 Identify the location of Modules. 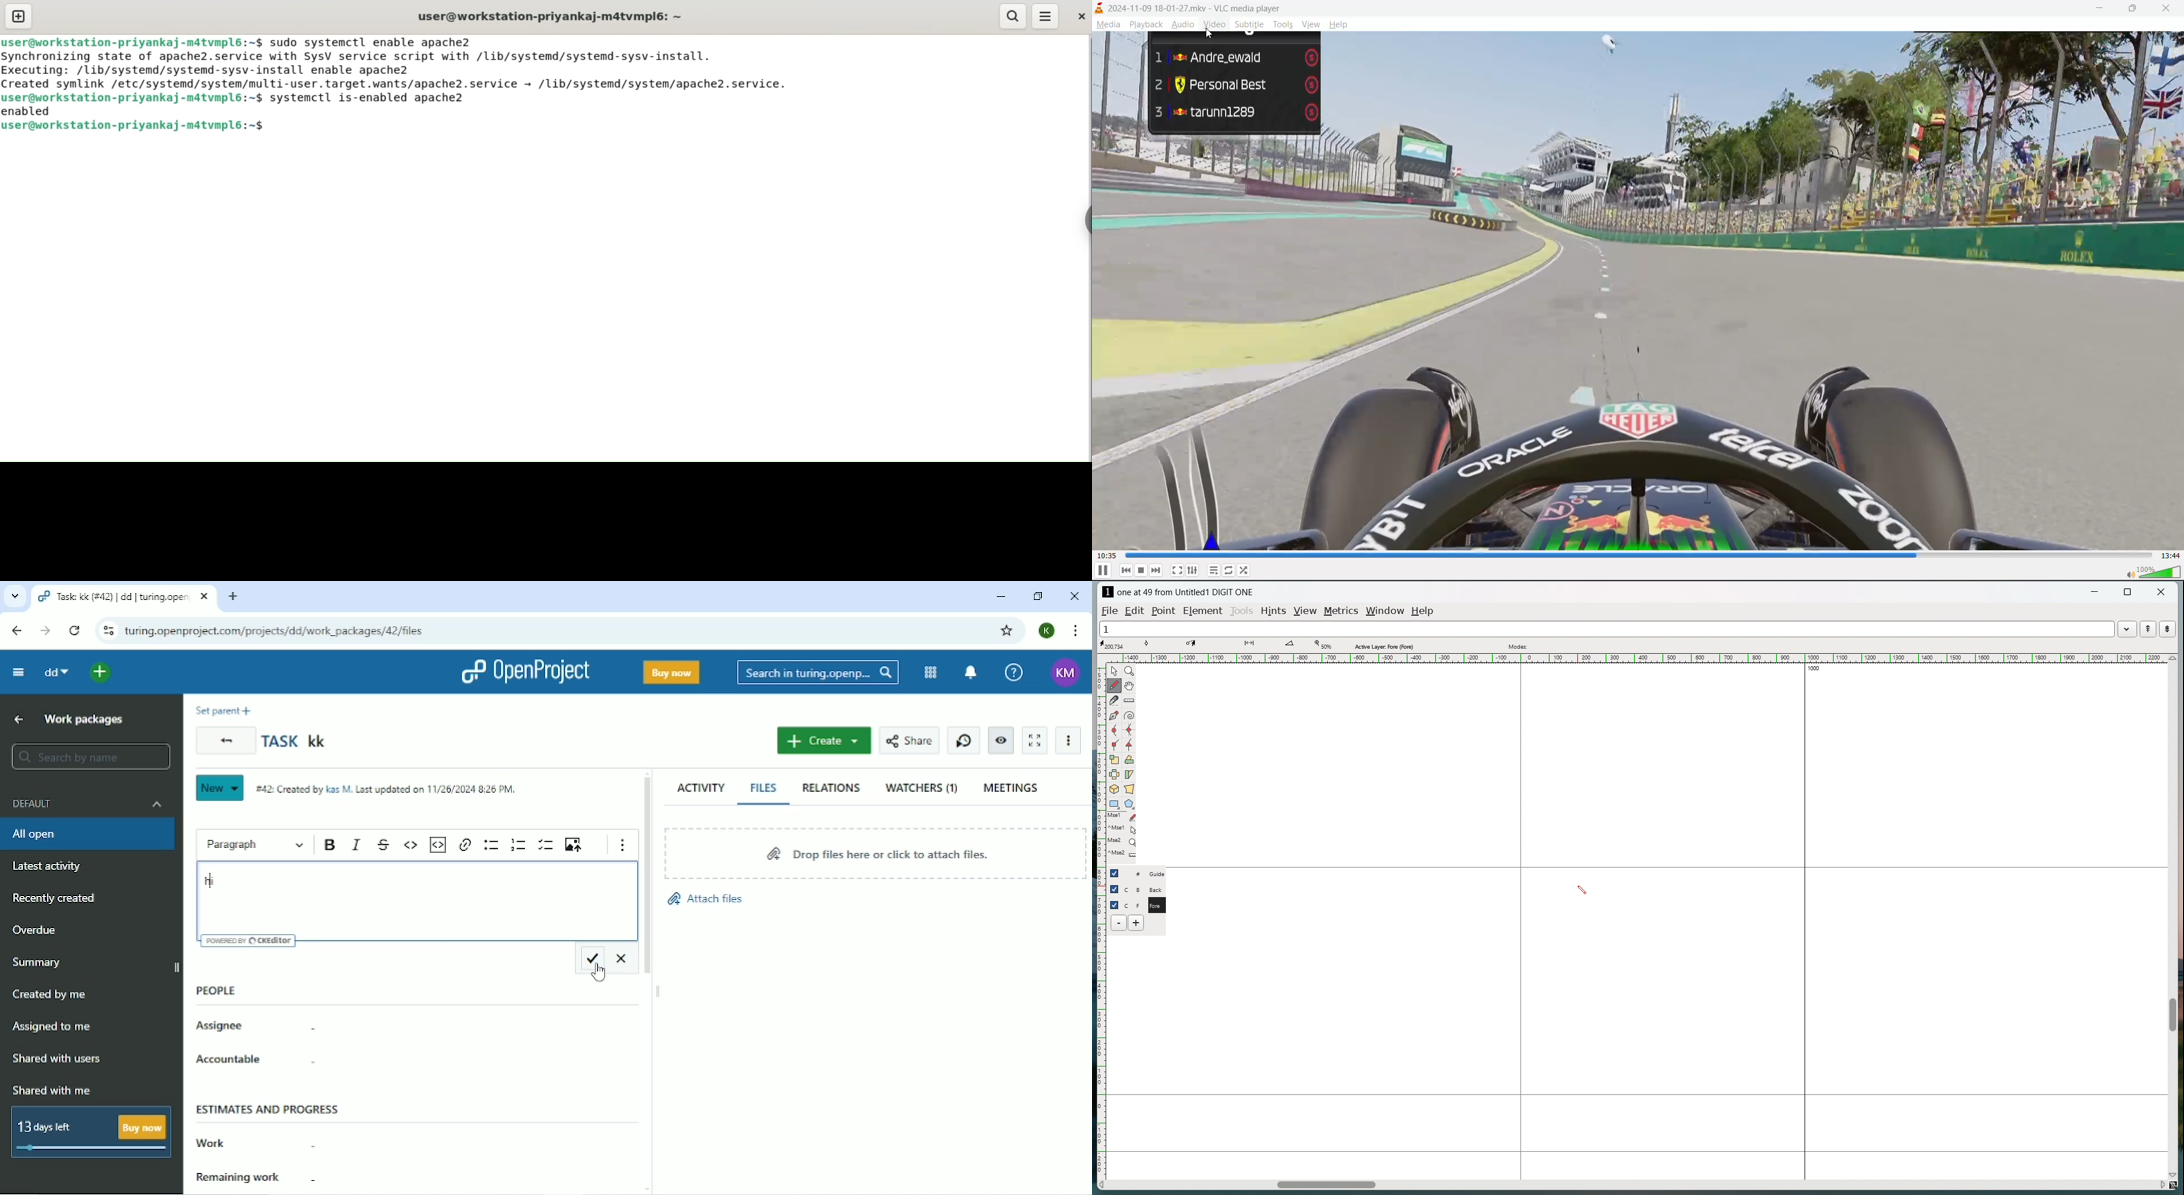
(930, 672).